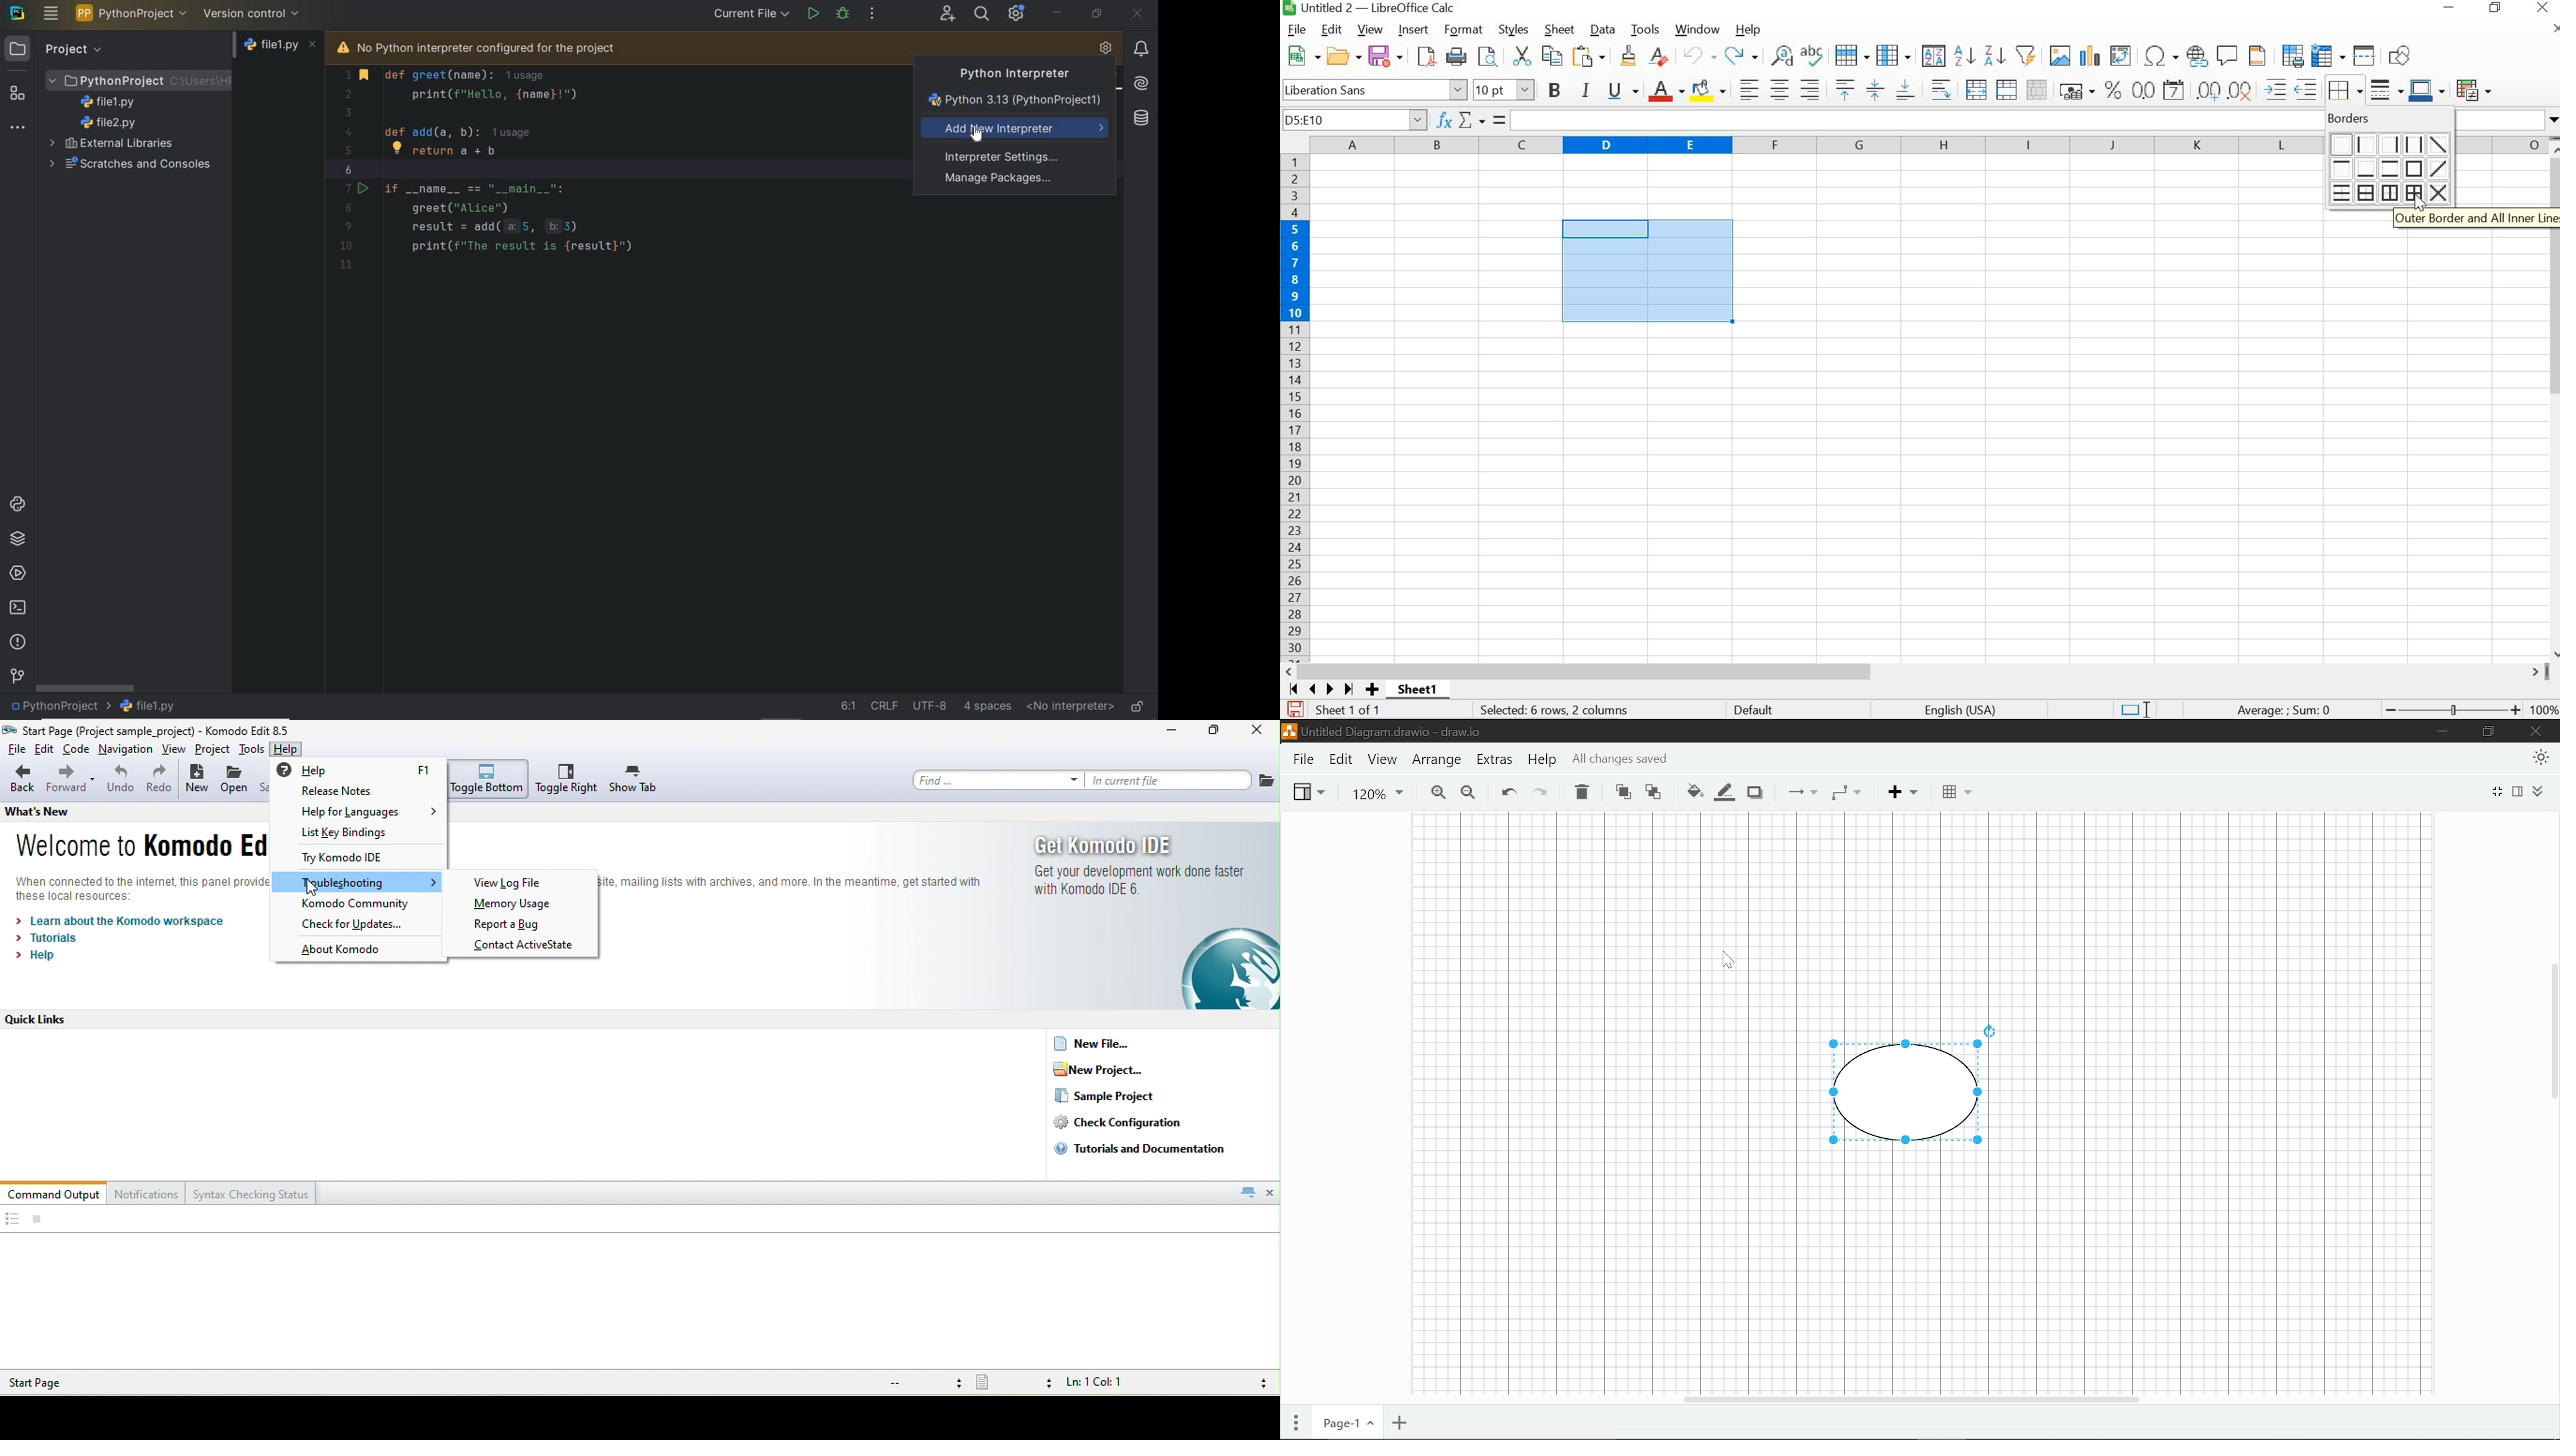  I want to click on outer border, so click(2417, 169).